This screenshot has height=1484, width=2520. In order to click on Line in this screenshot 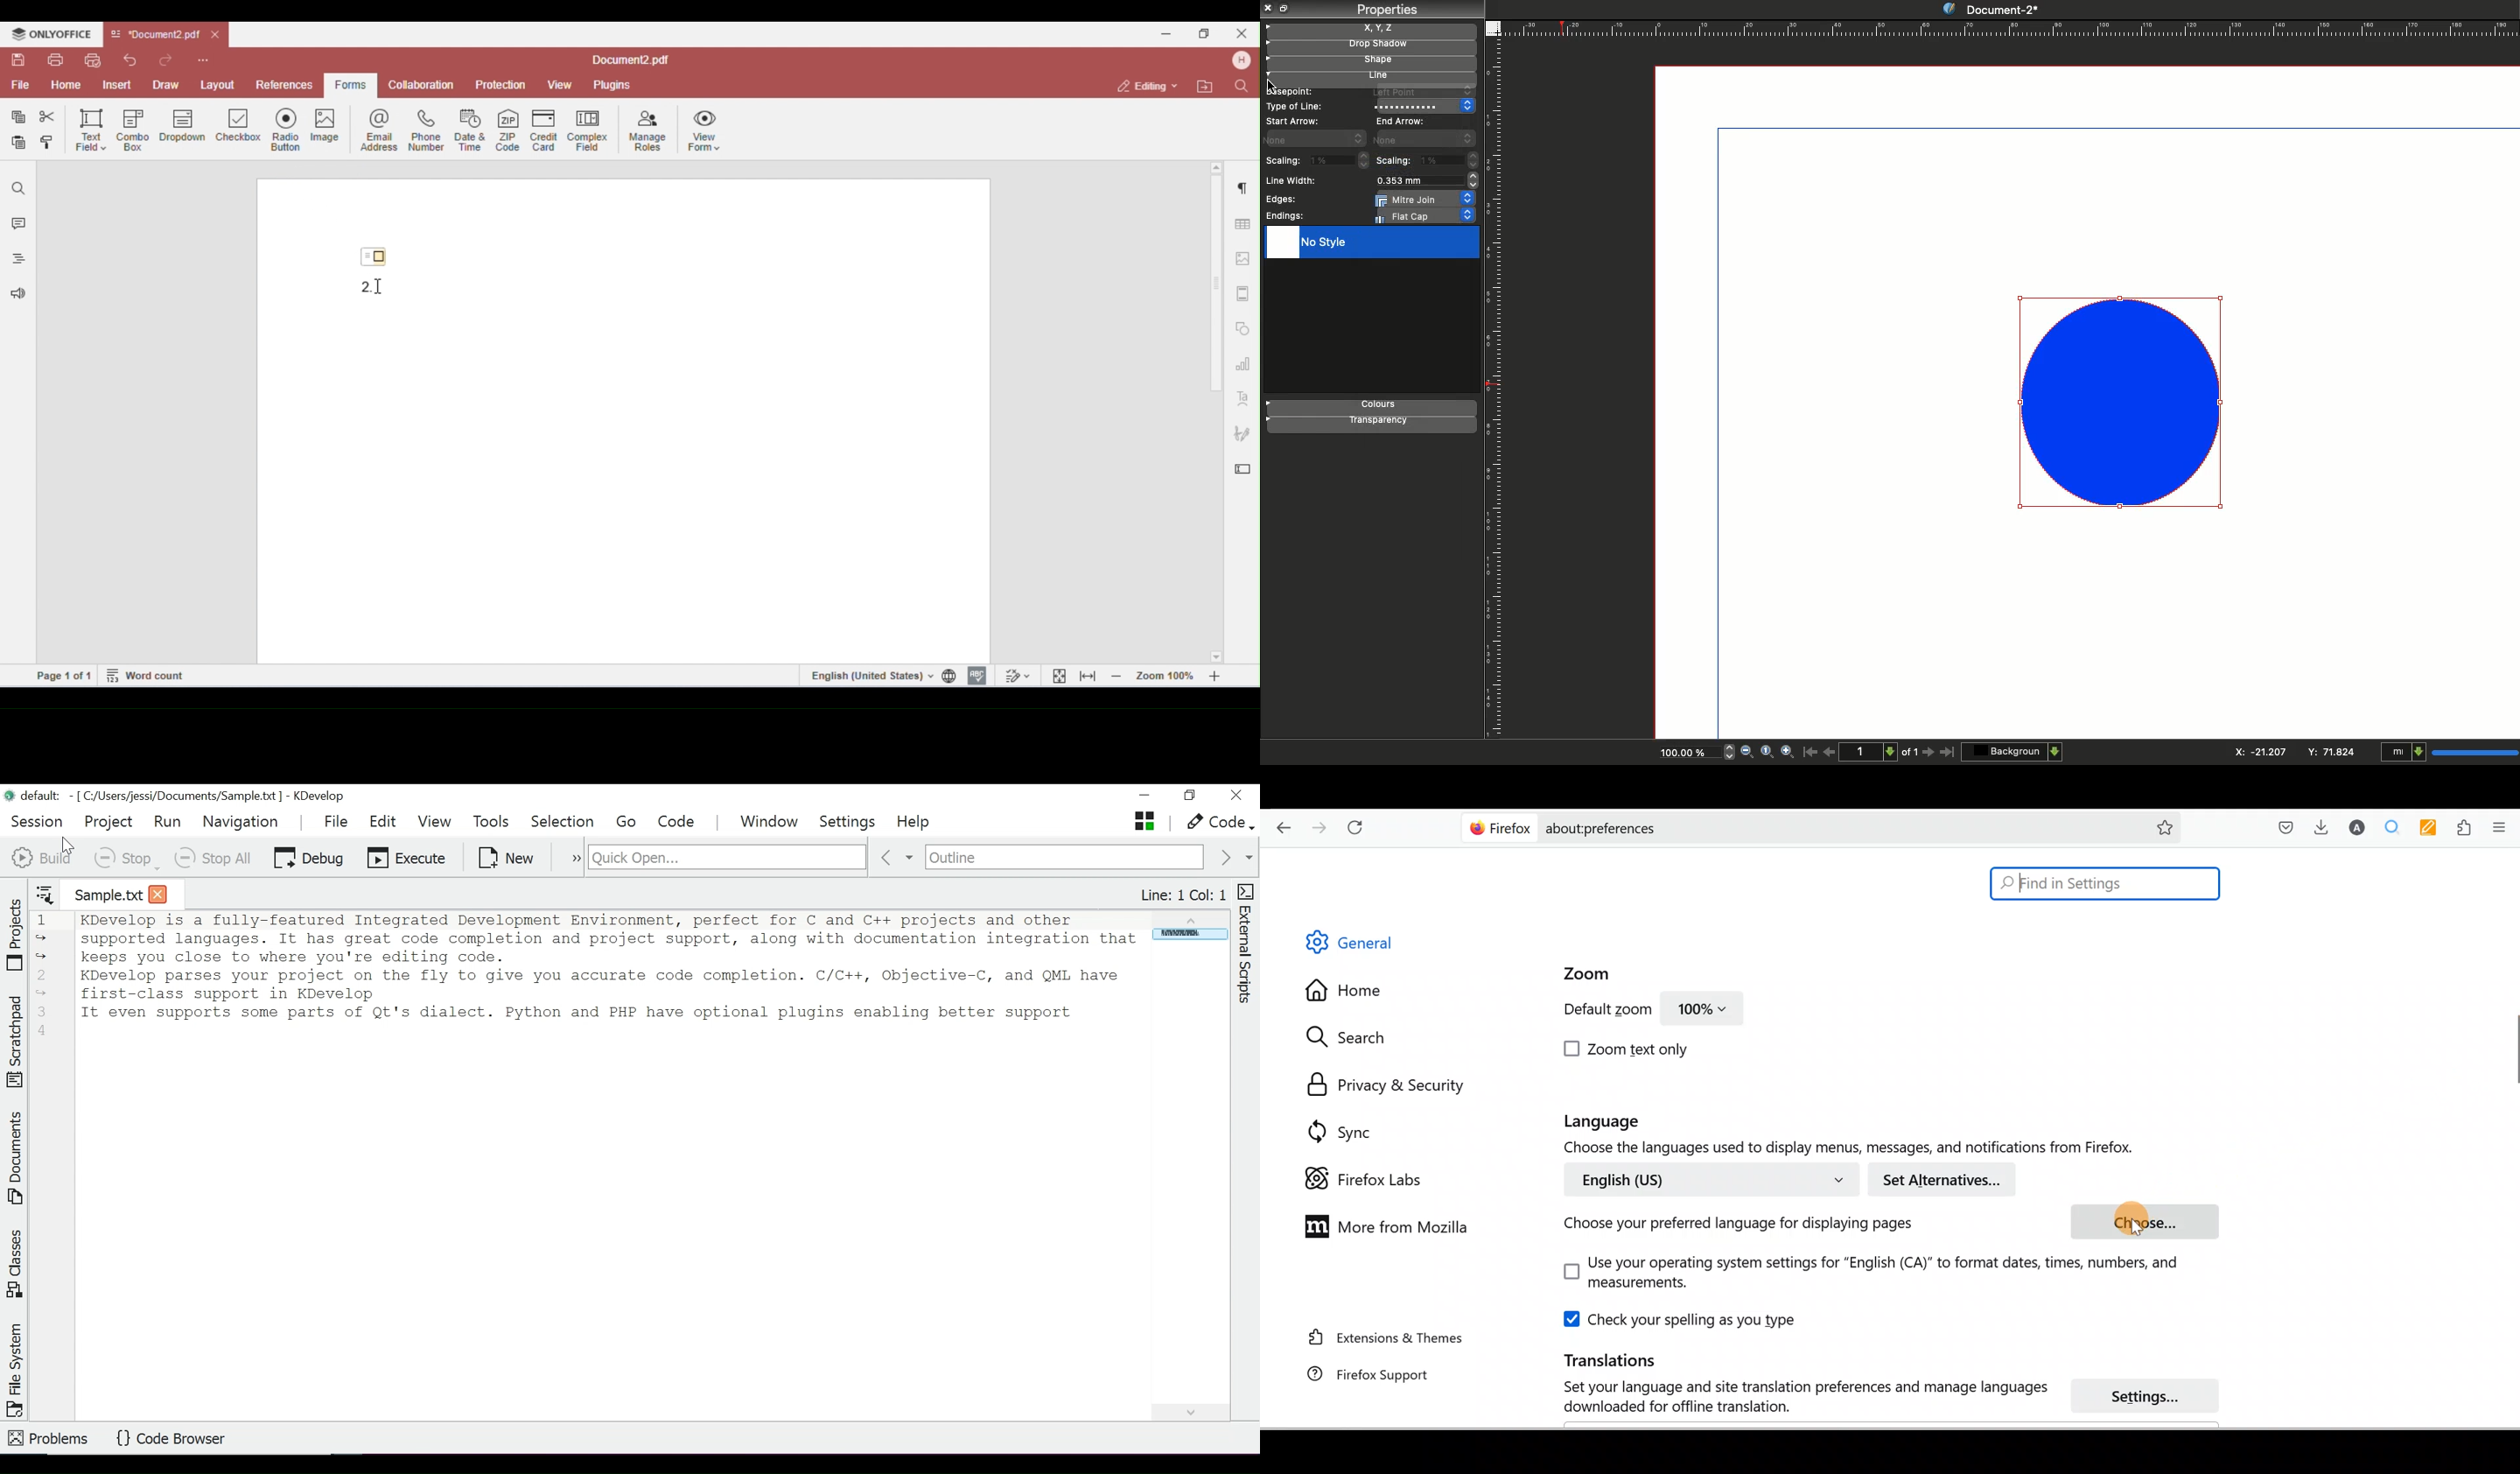, I will do `click(1424, 106)`.